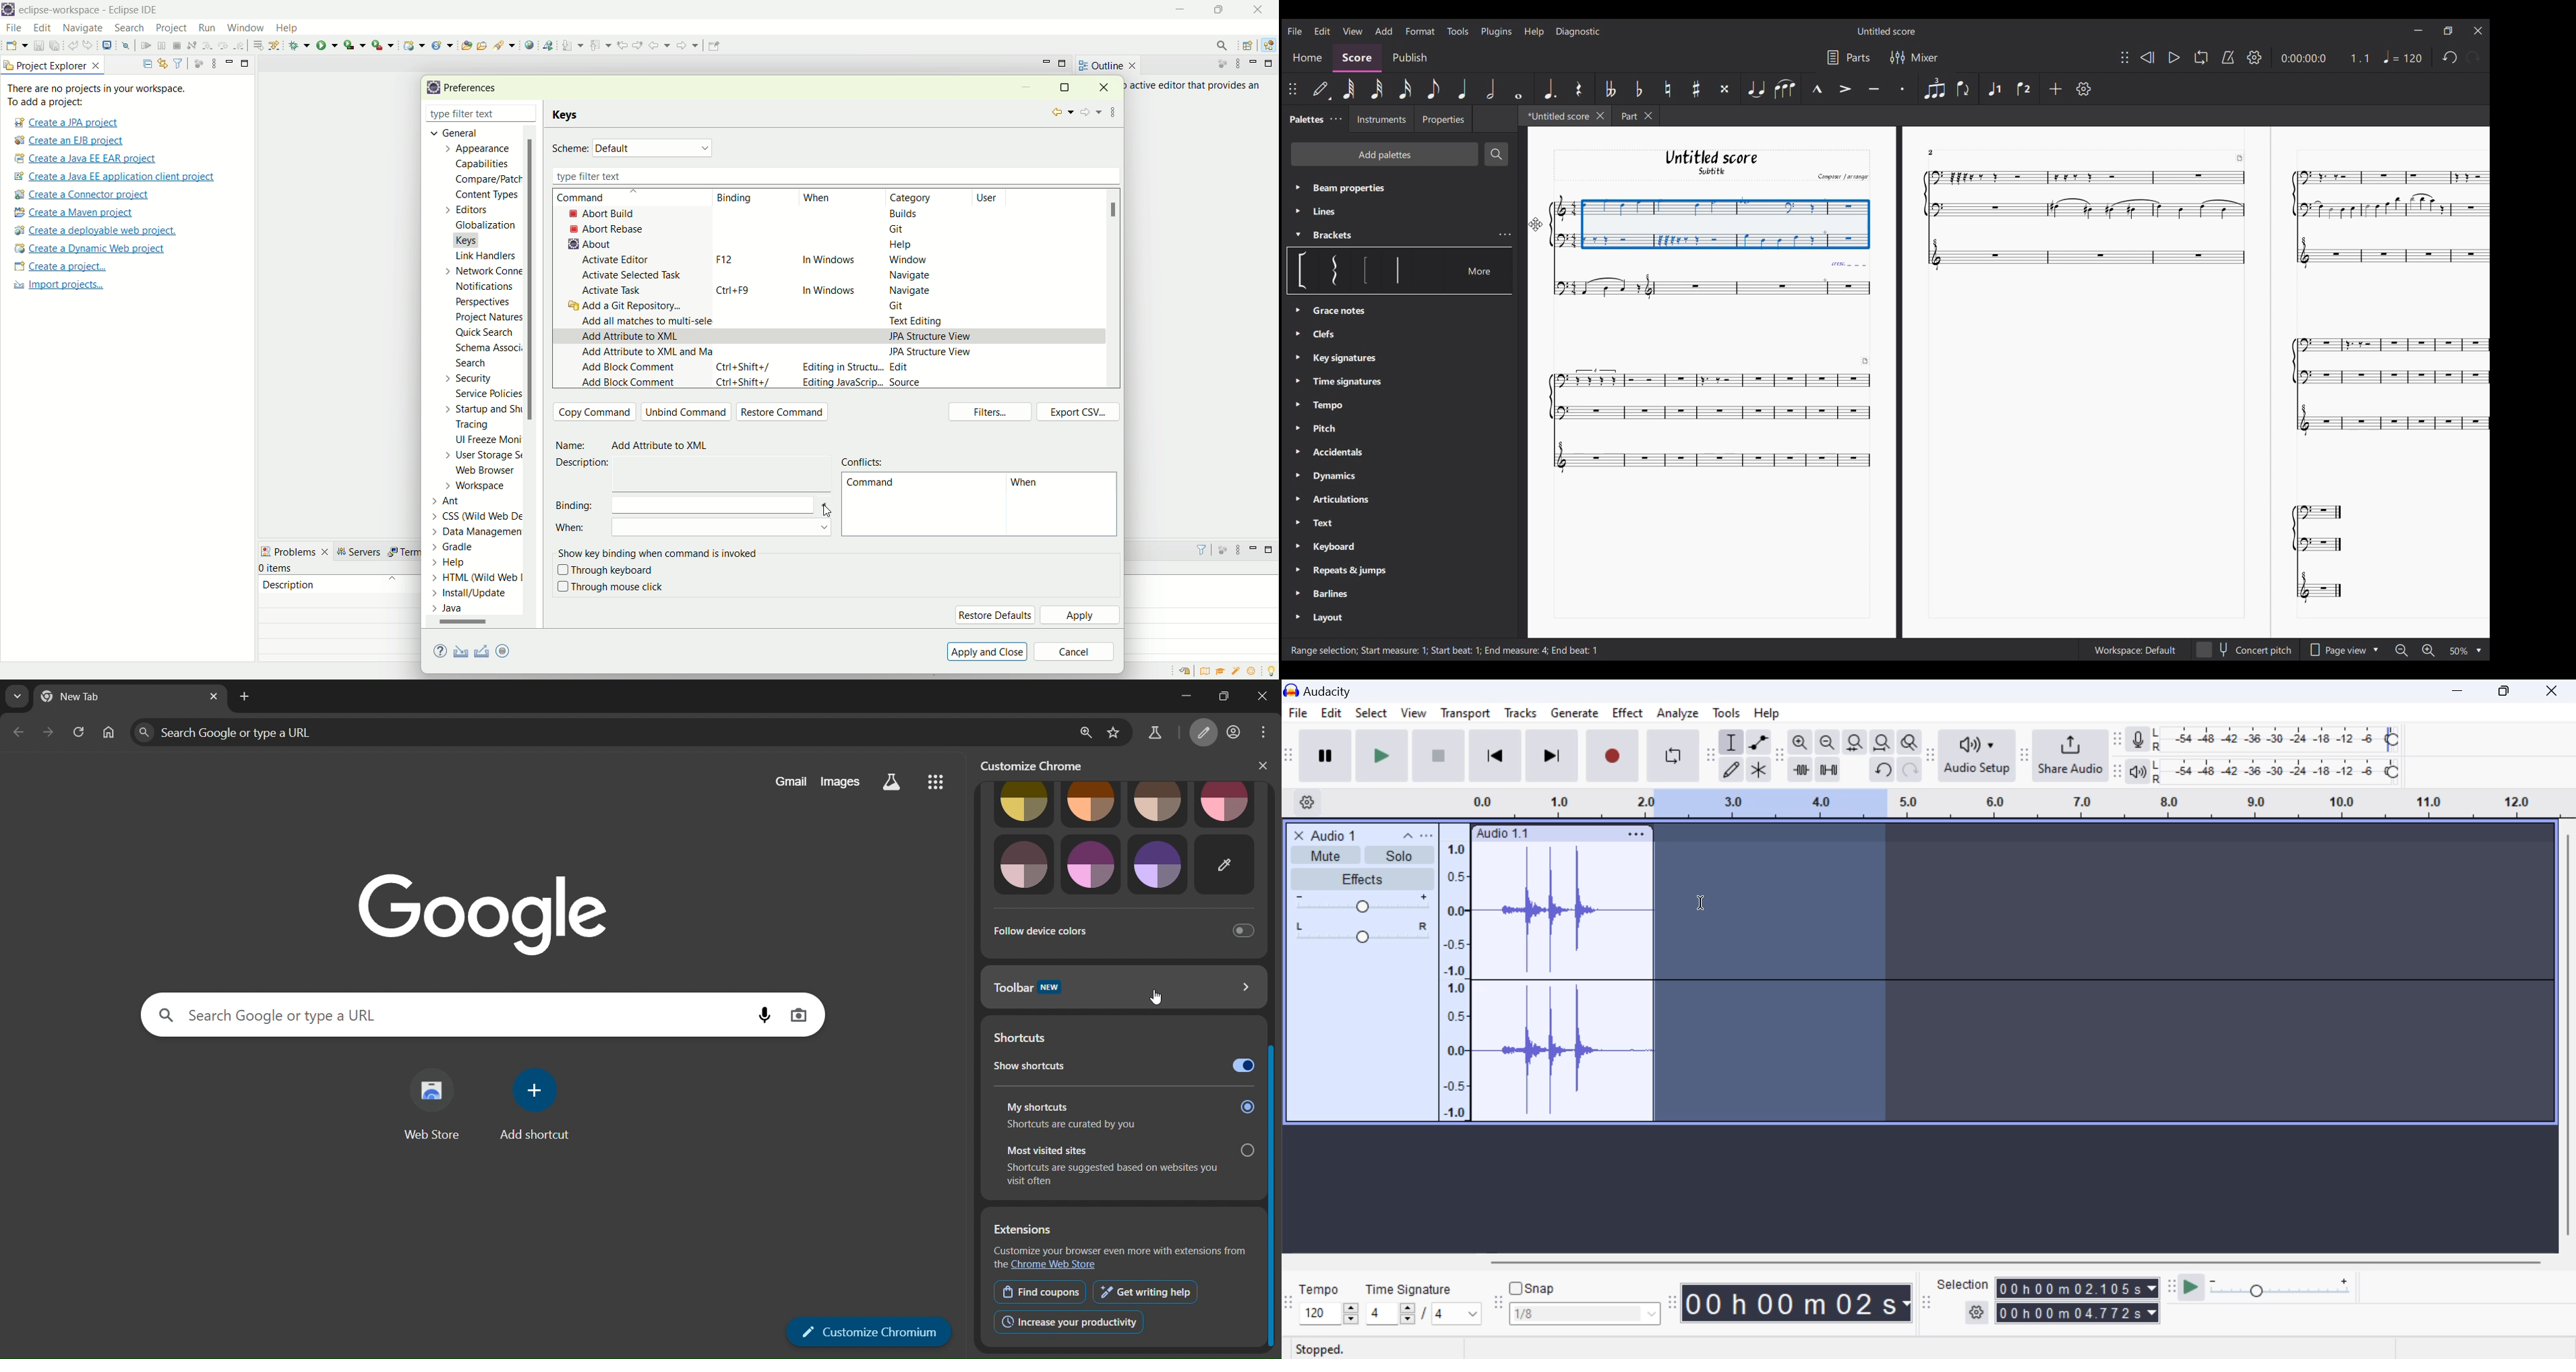 The height and width of the screenshot is (1372, 2576). What do you see at coordinates (1827, 744) in the screenshot?
I see `zoom out` at bounding box center [1827, 744].